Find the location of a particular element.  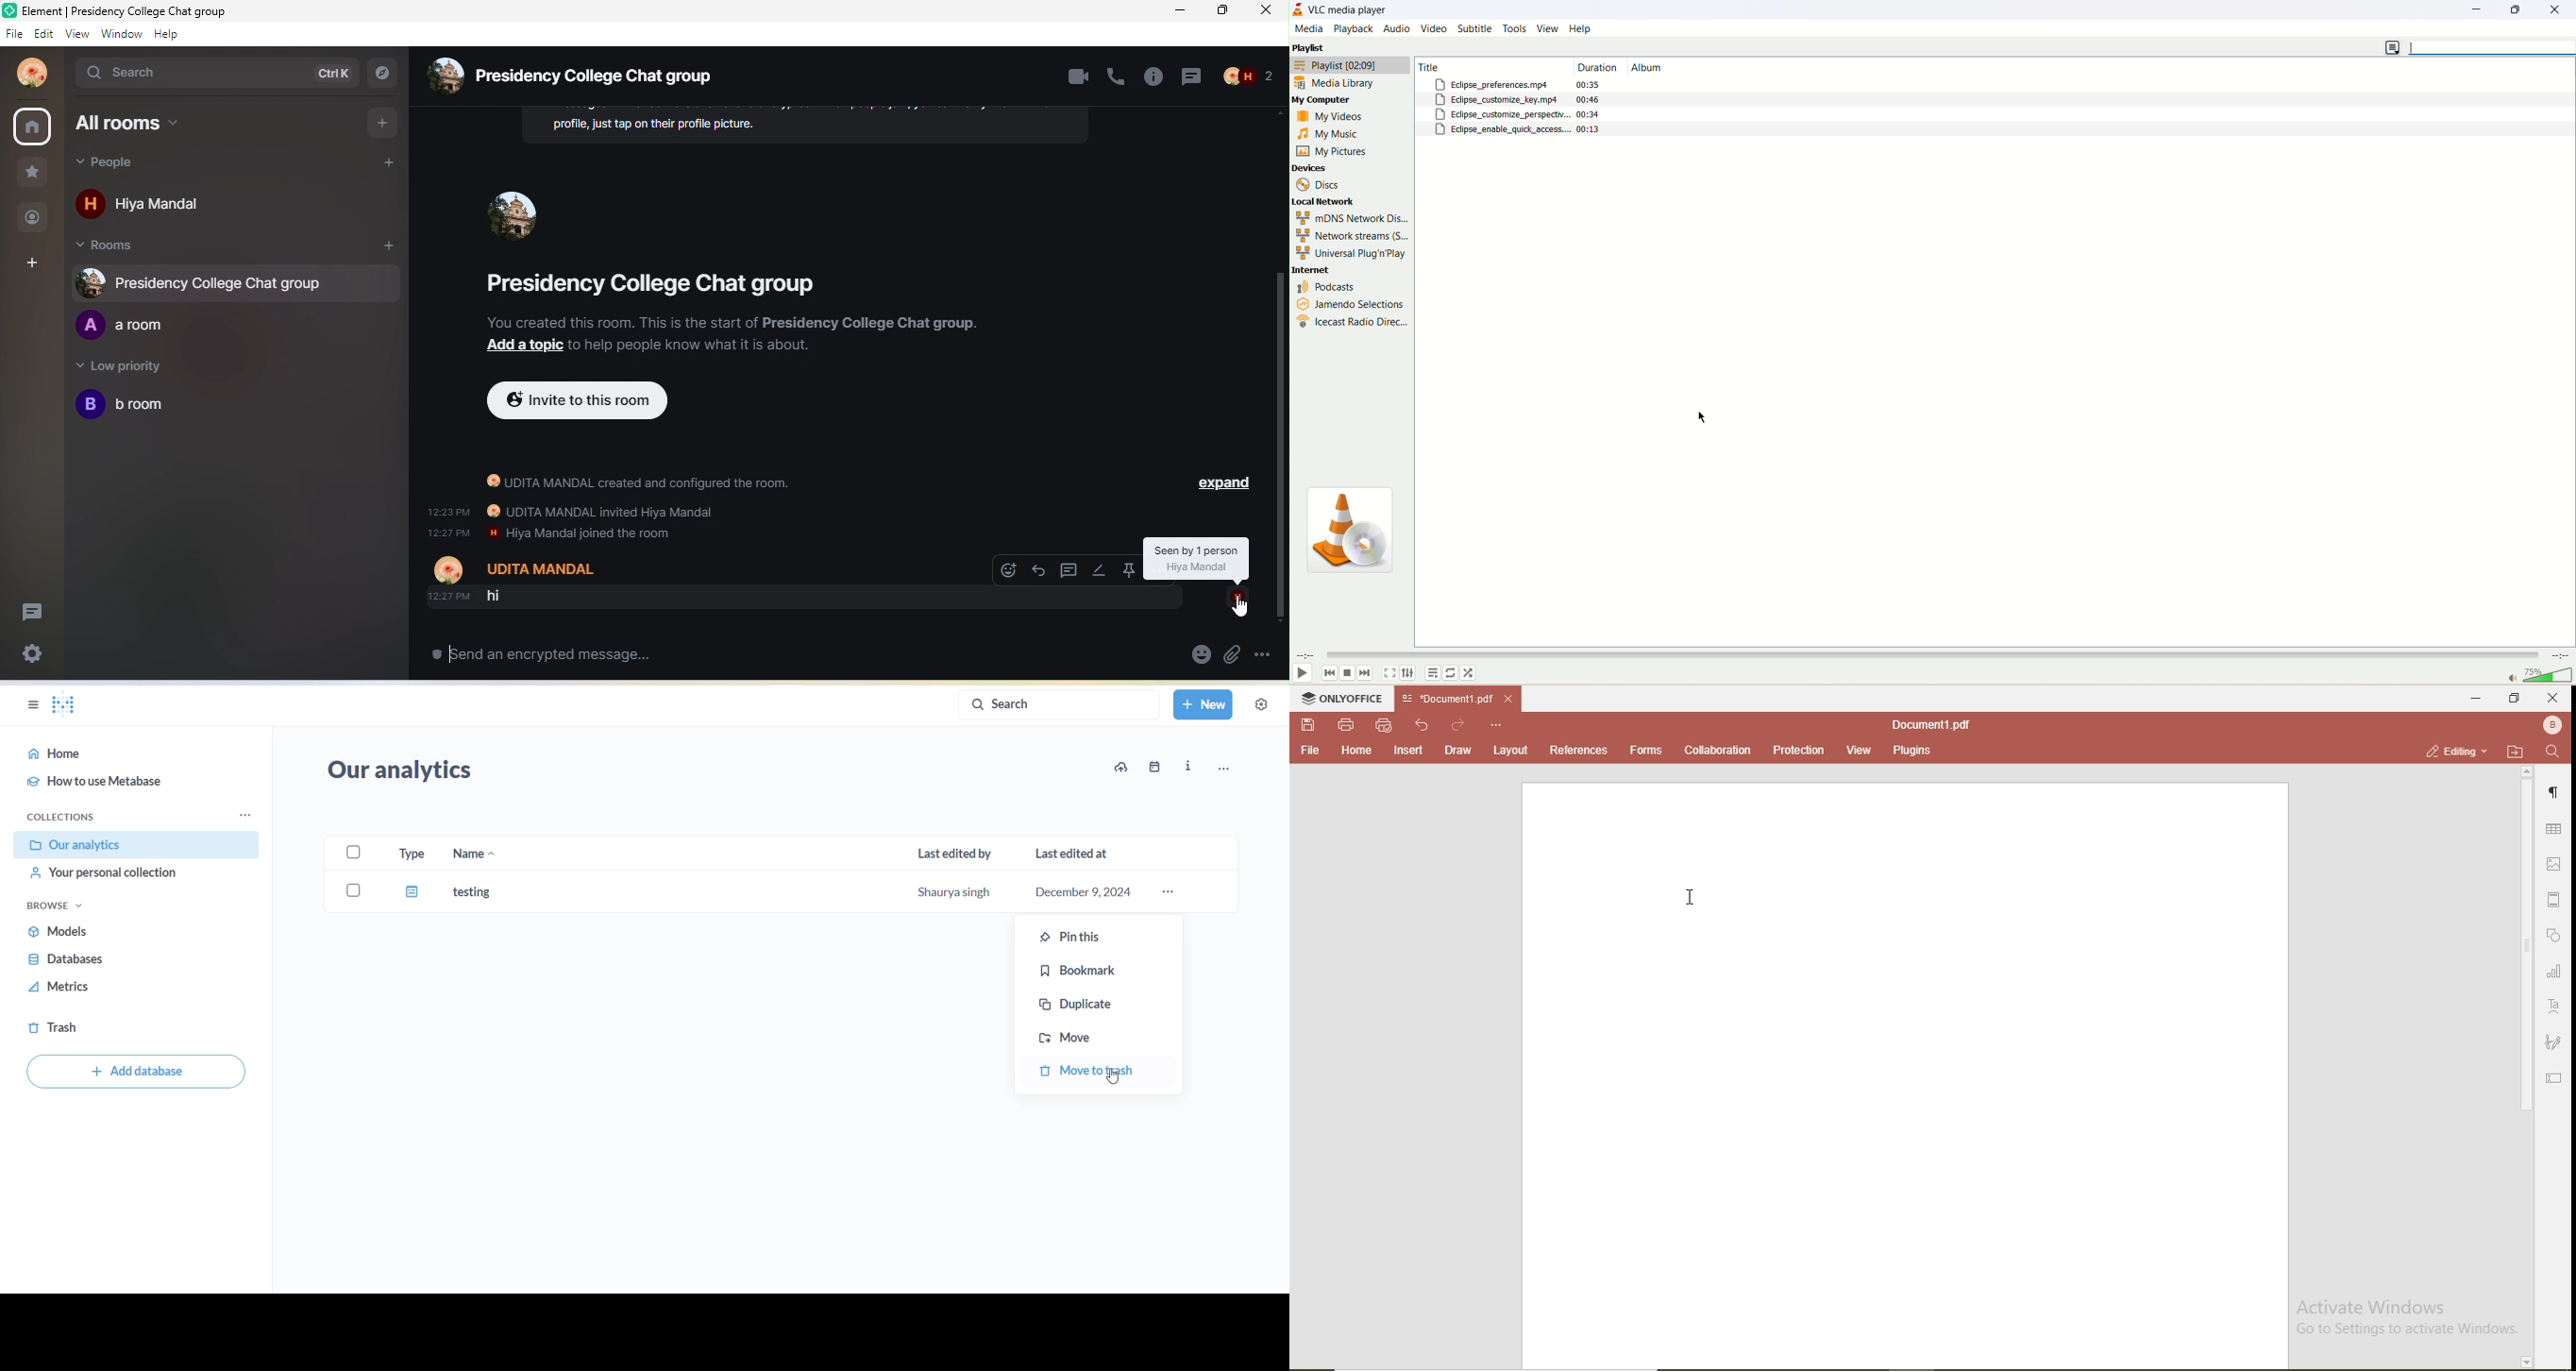

maximize is located at coordinates (1222, 12).